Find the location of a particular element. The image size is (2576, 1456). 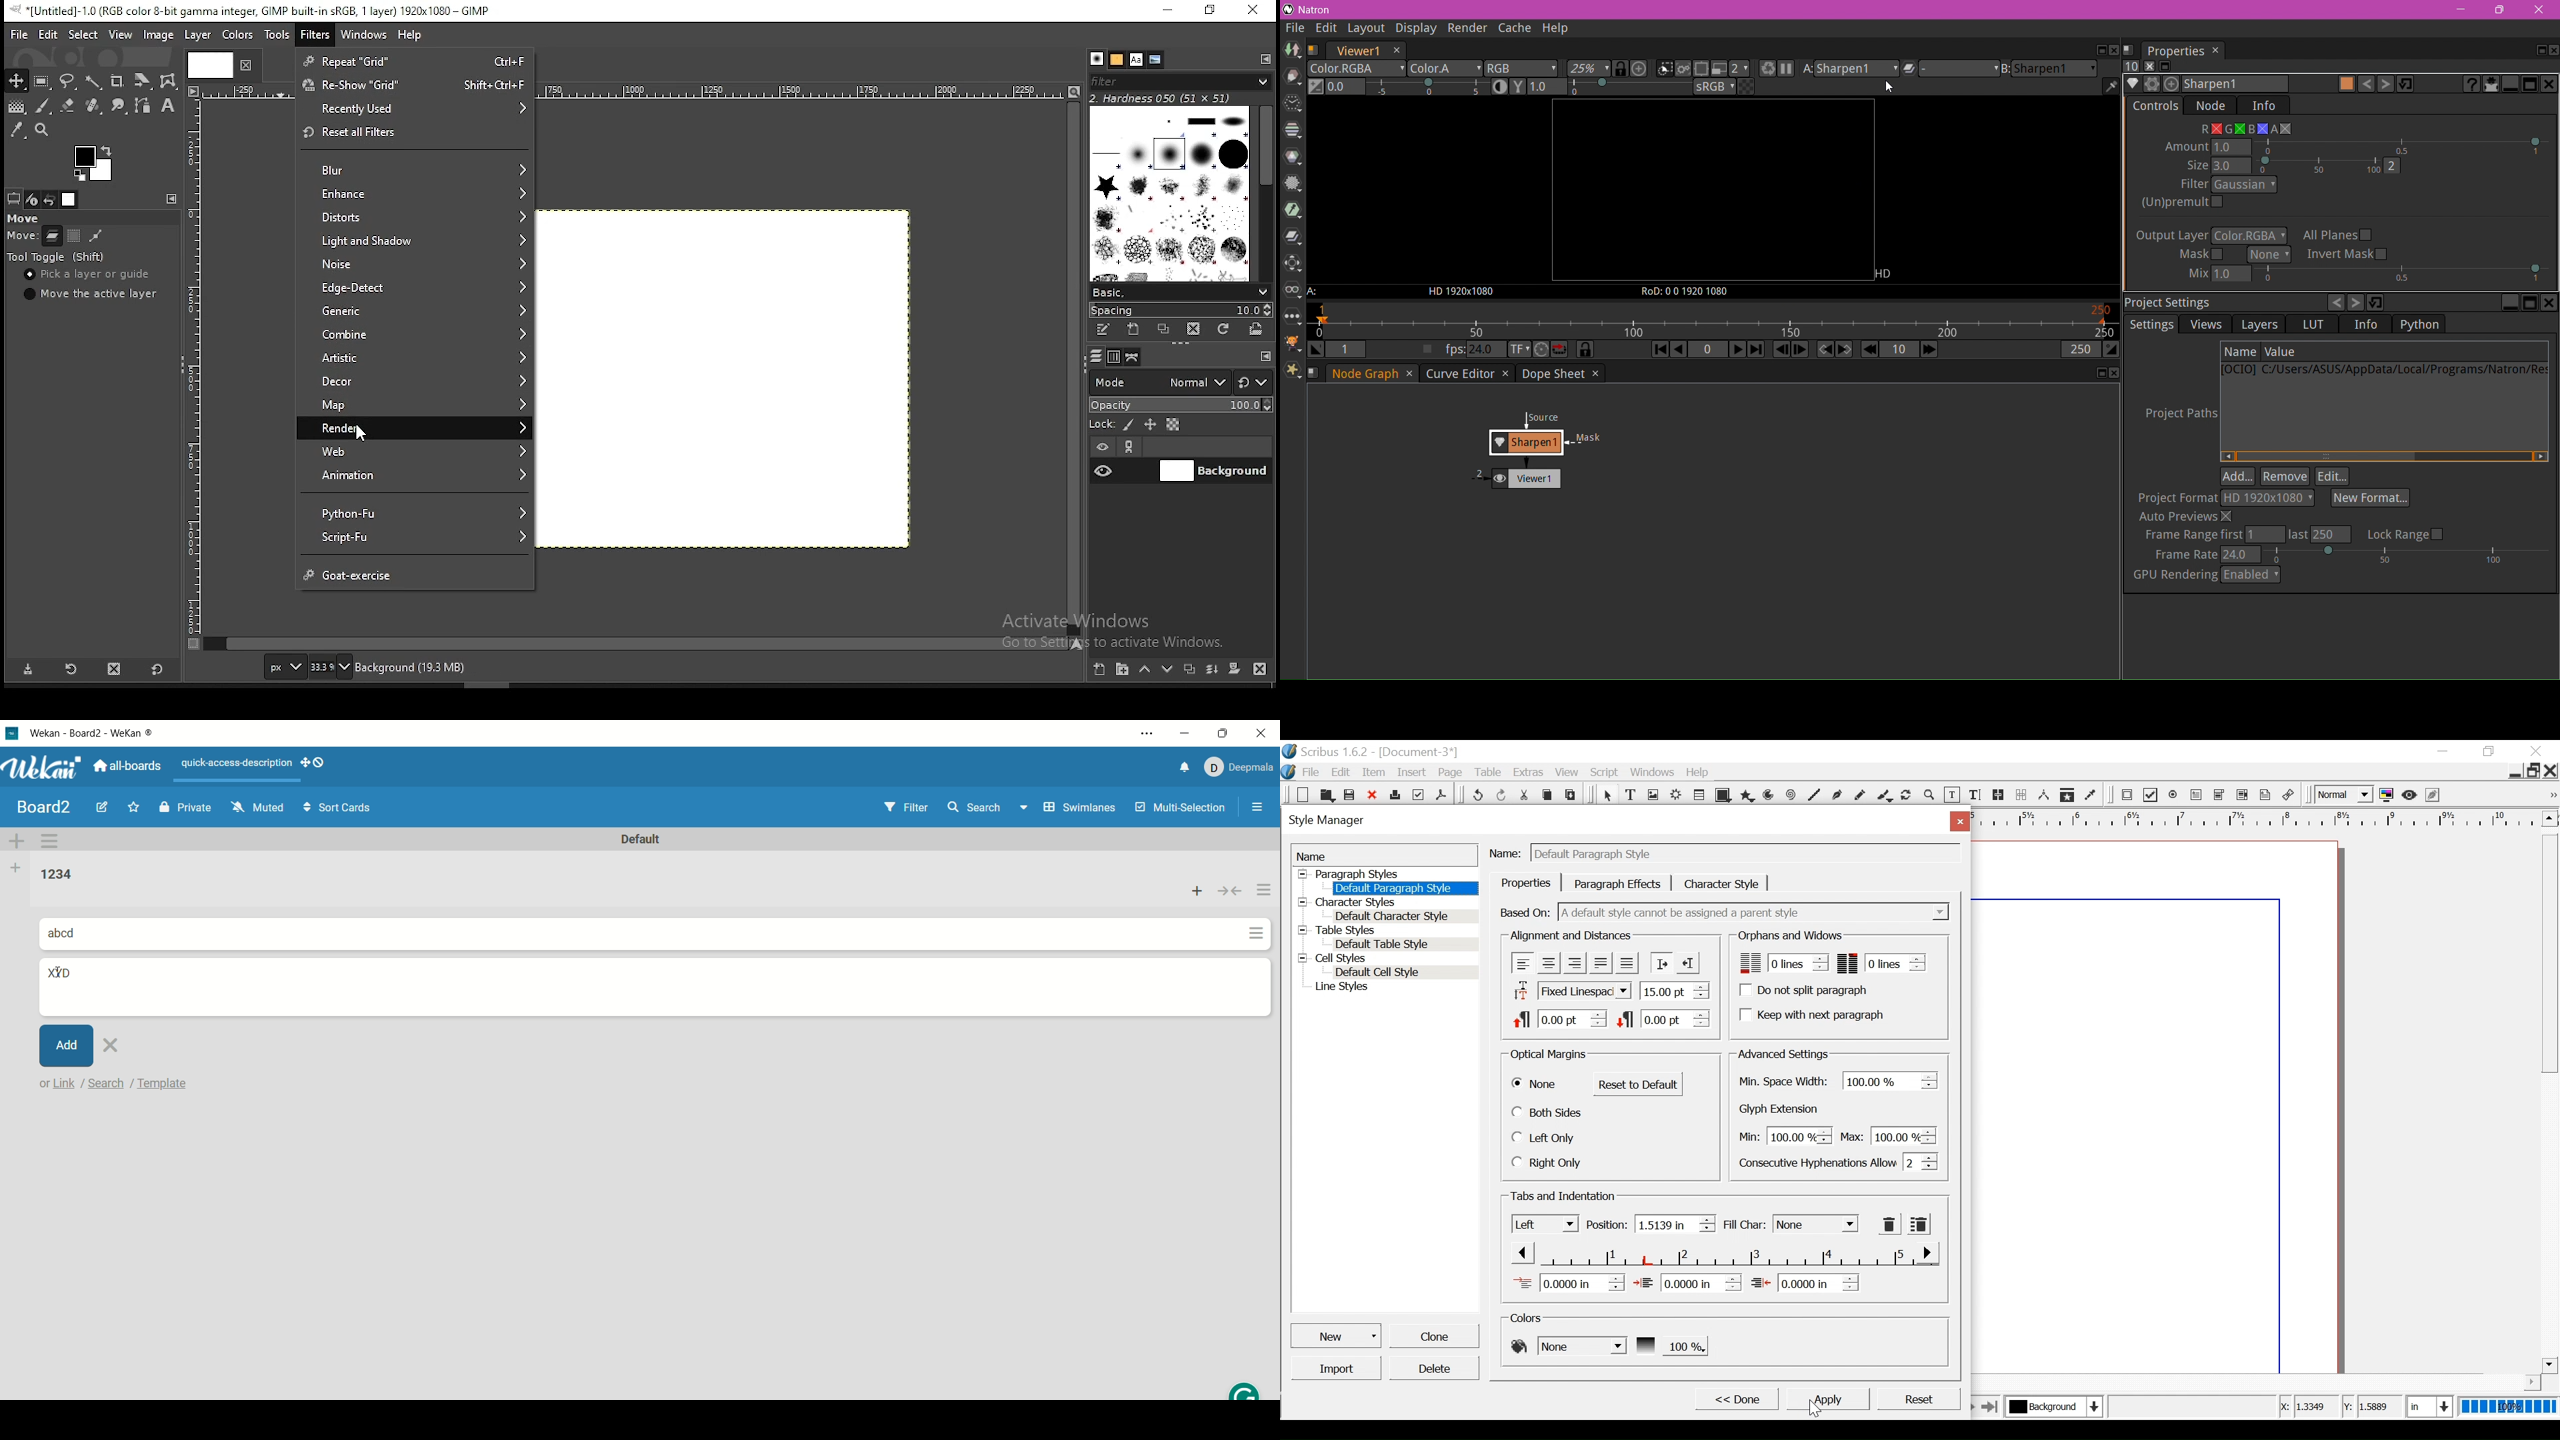

Align Center is located at coordinates (1549, 963).